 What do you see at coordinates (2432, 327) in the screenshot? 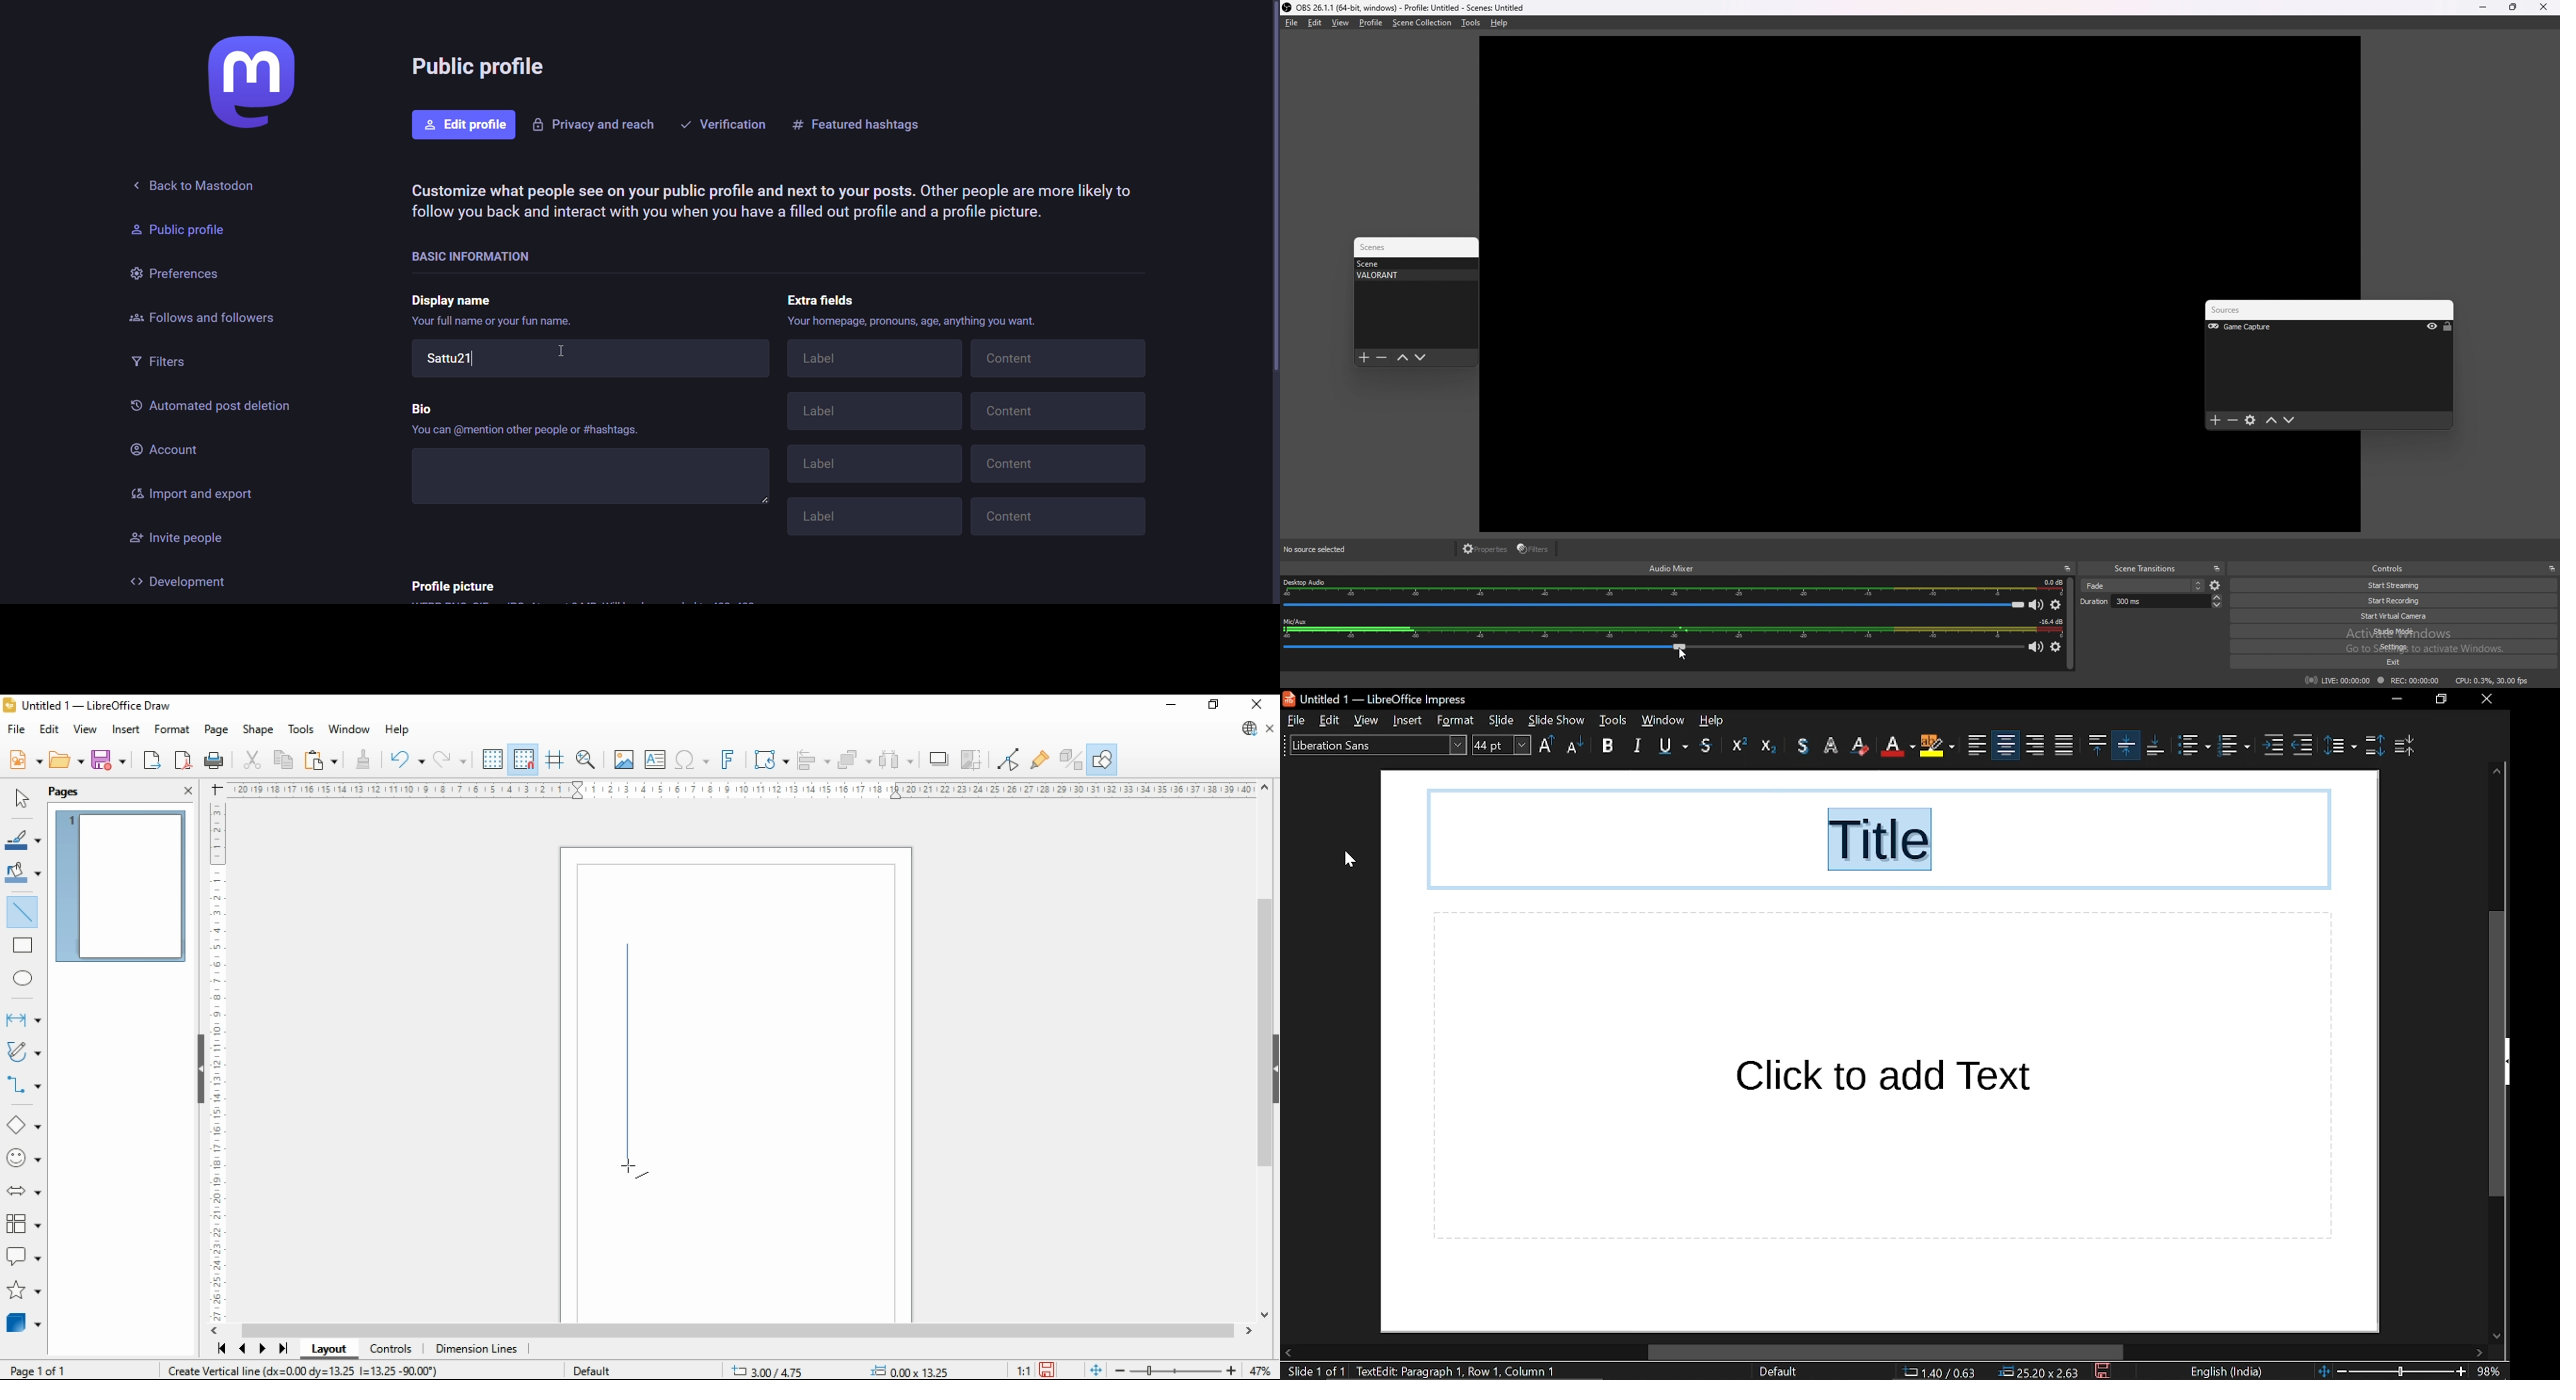
I see `hide` at bounding box center [2432, 327].